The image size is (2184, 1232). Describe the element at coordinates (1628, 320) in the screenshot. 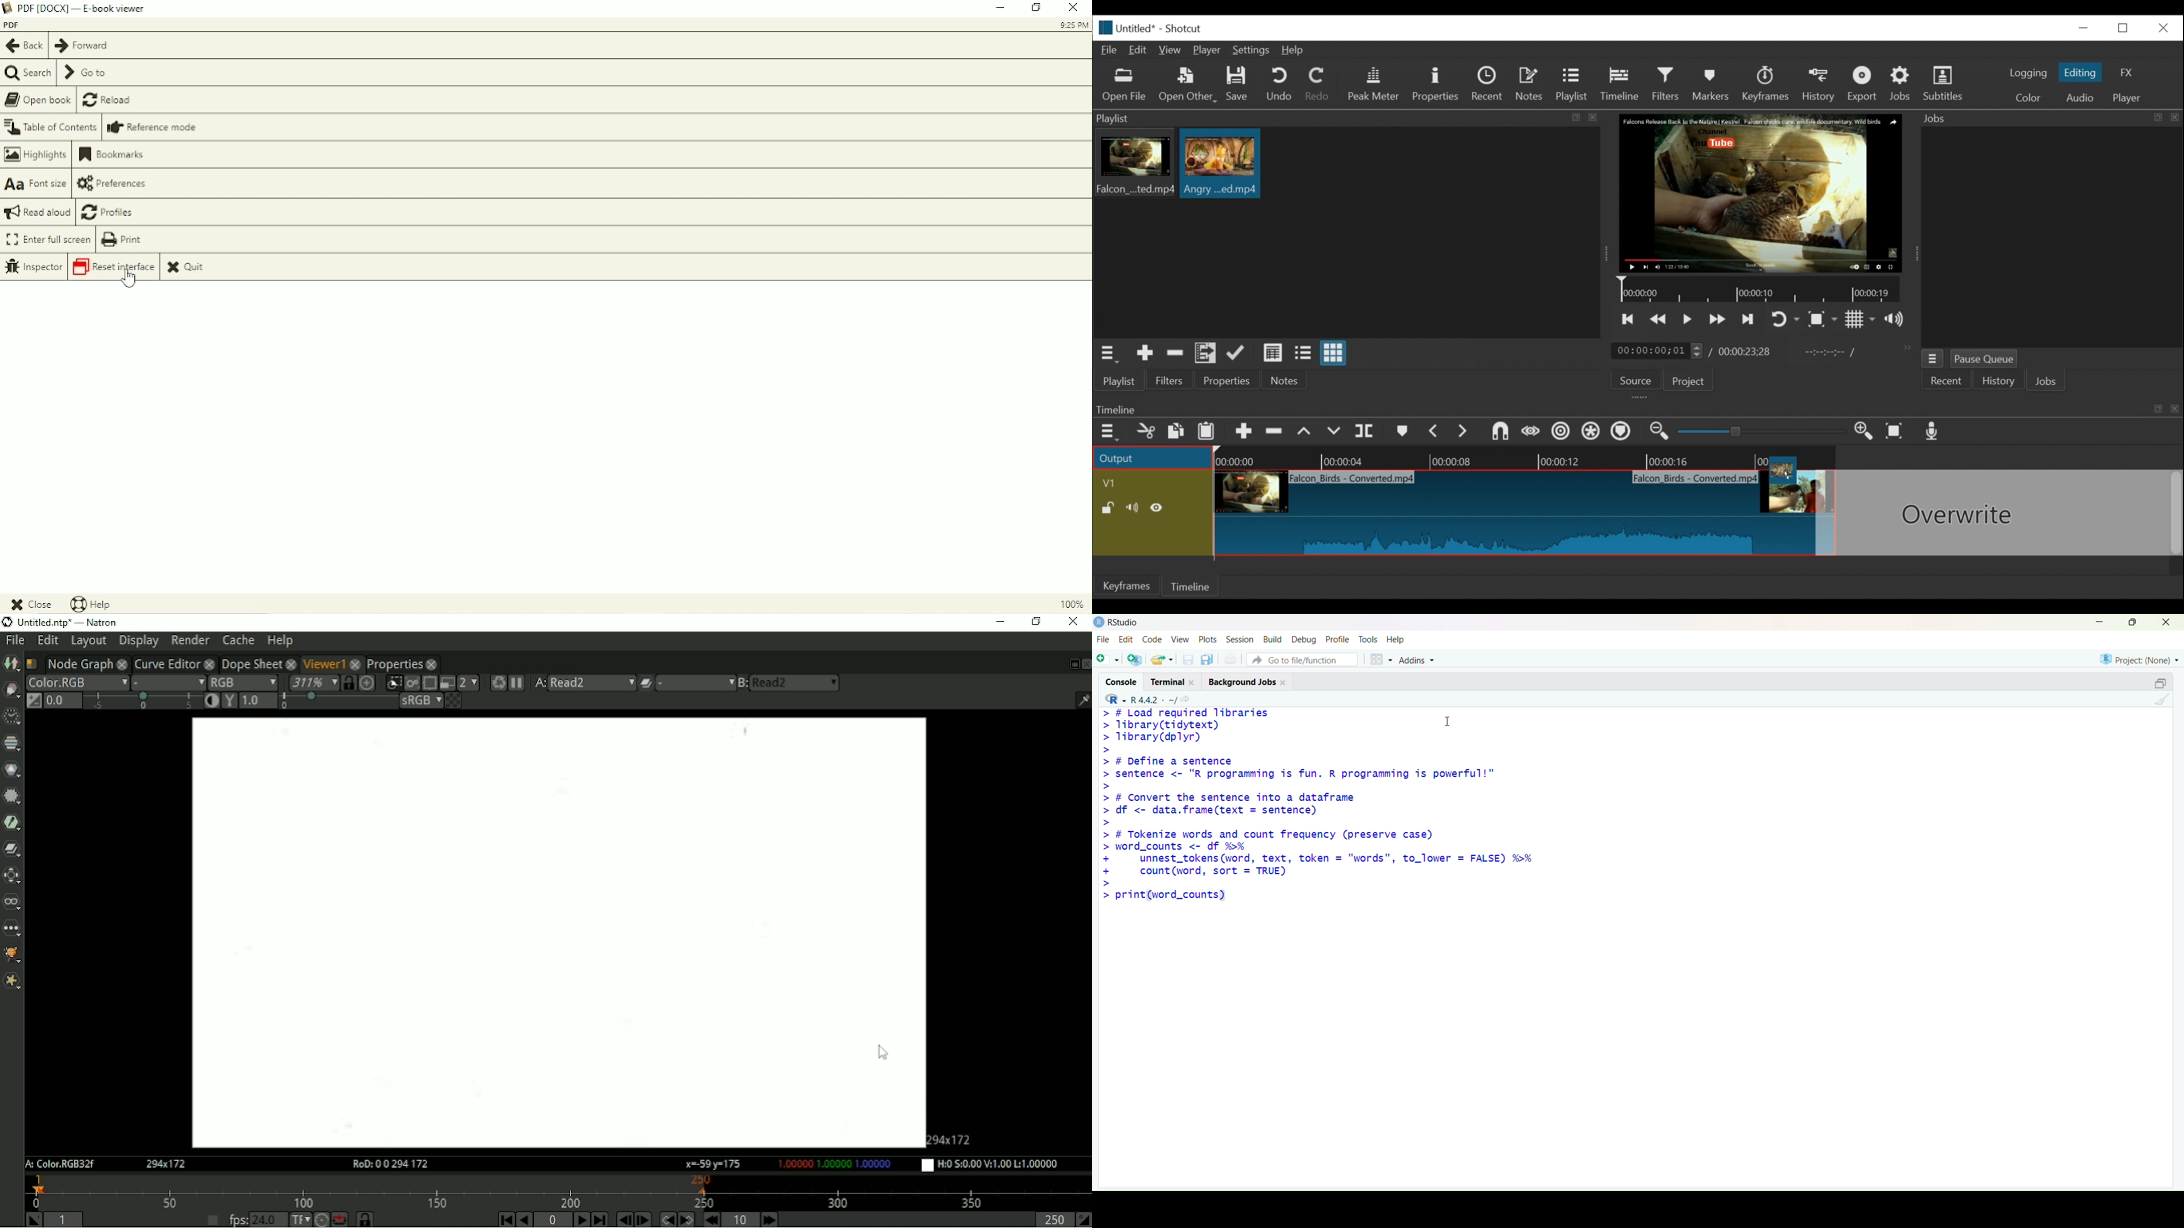

I see `skip to the previous point` at that location.